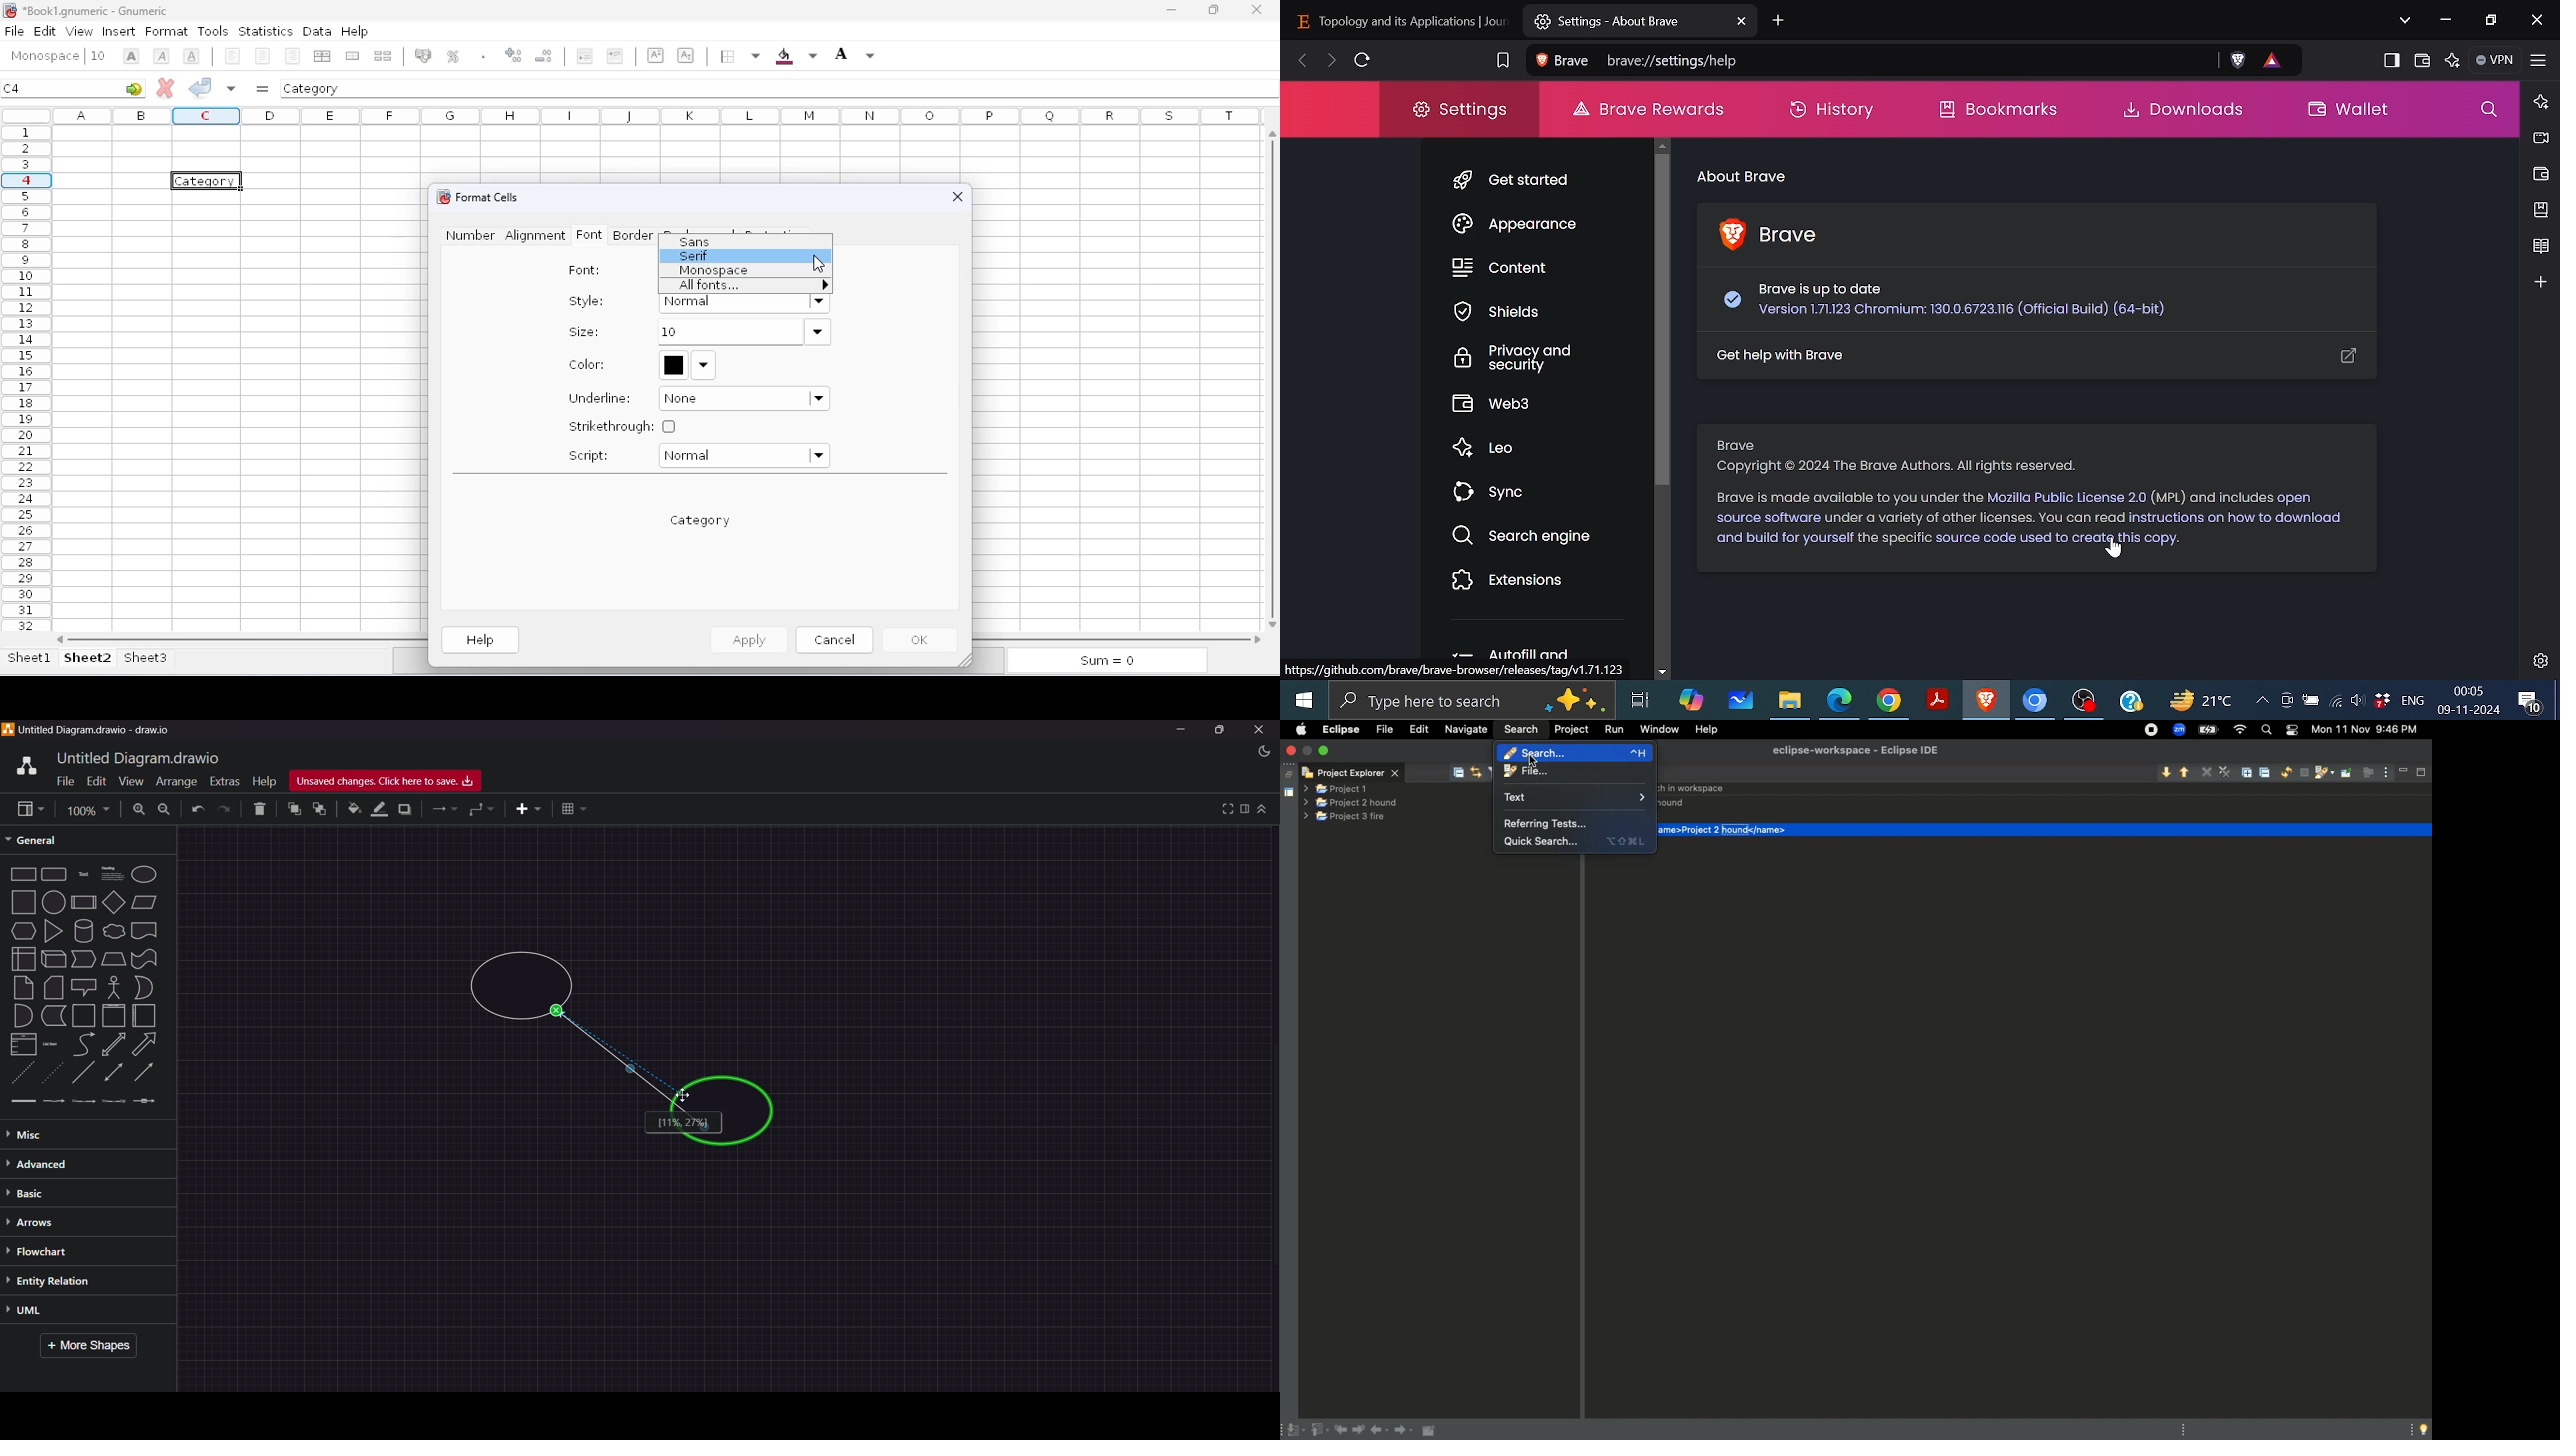  Describe the element at coordinates (1779, 22) in the screenshot. I see `add tab` at that location.